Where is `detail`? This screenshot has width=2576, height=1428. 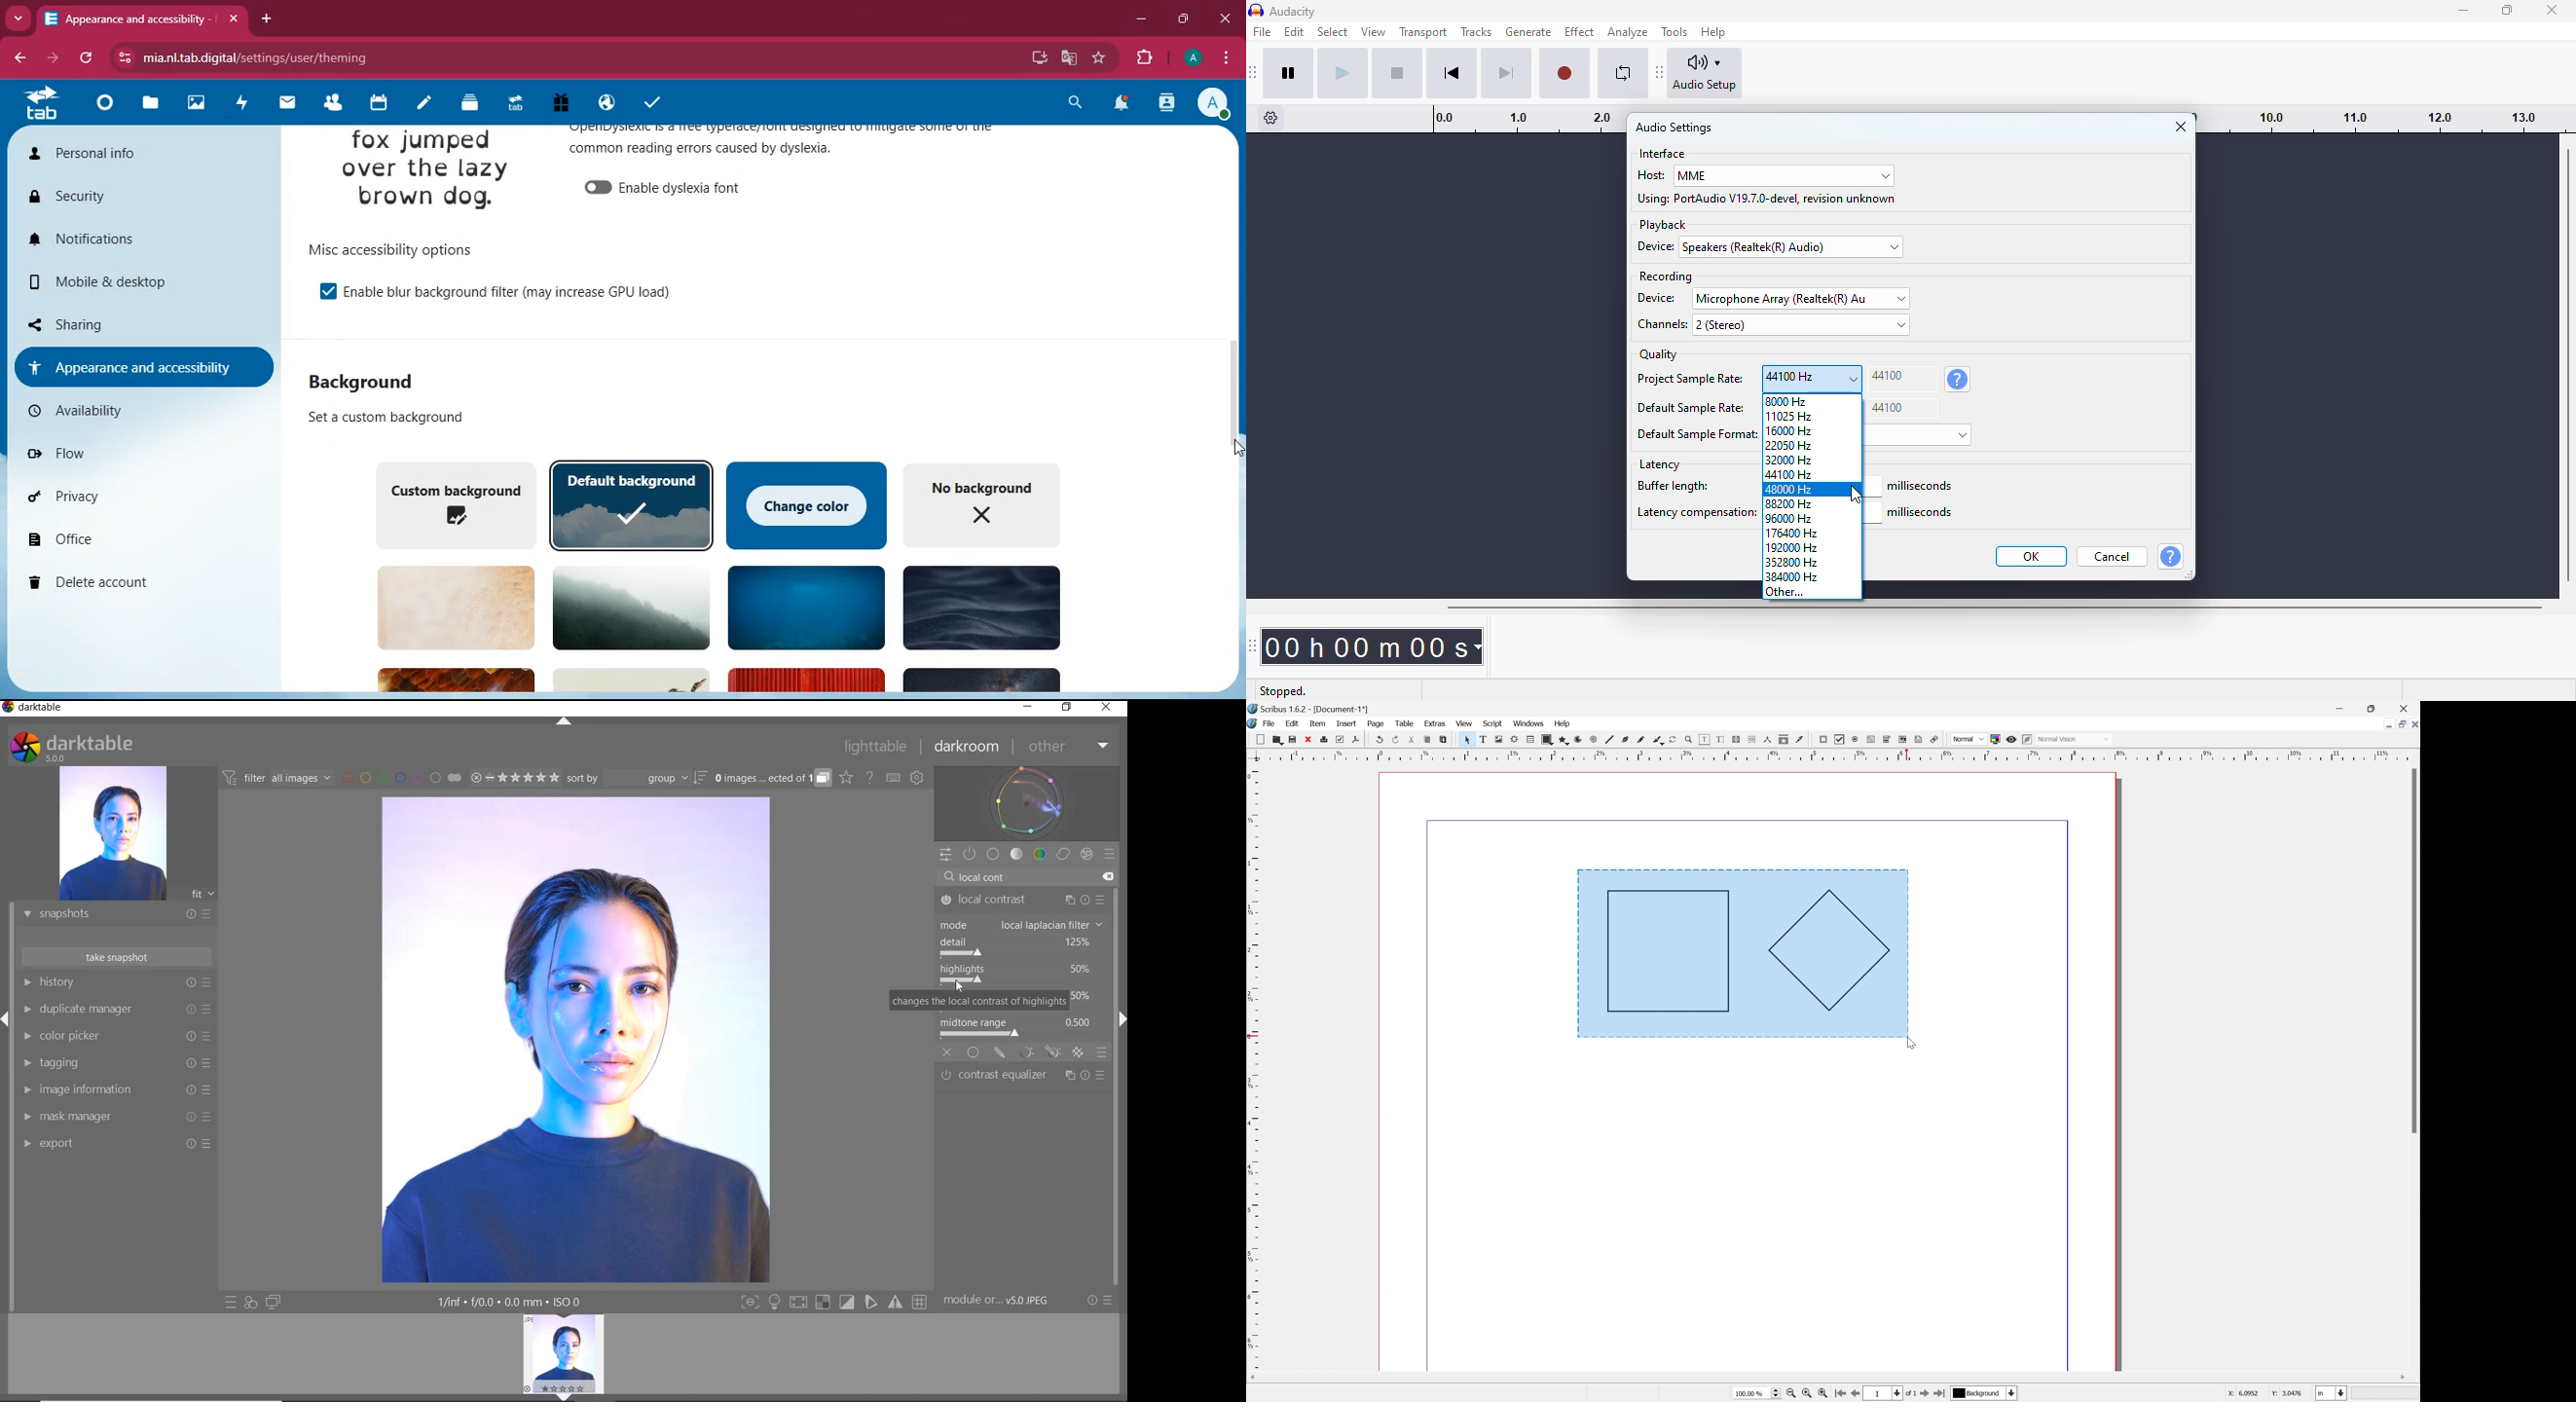
detail is located at coordinates (1022, 947).